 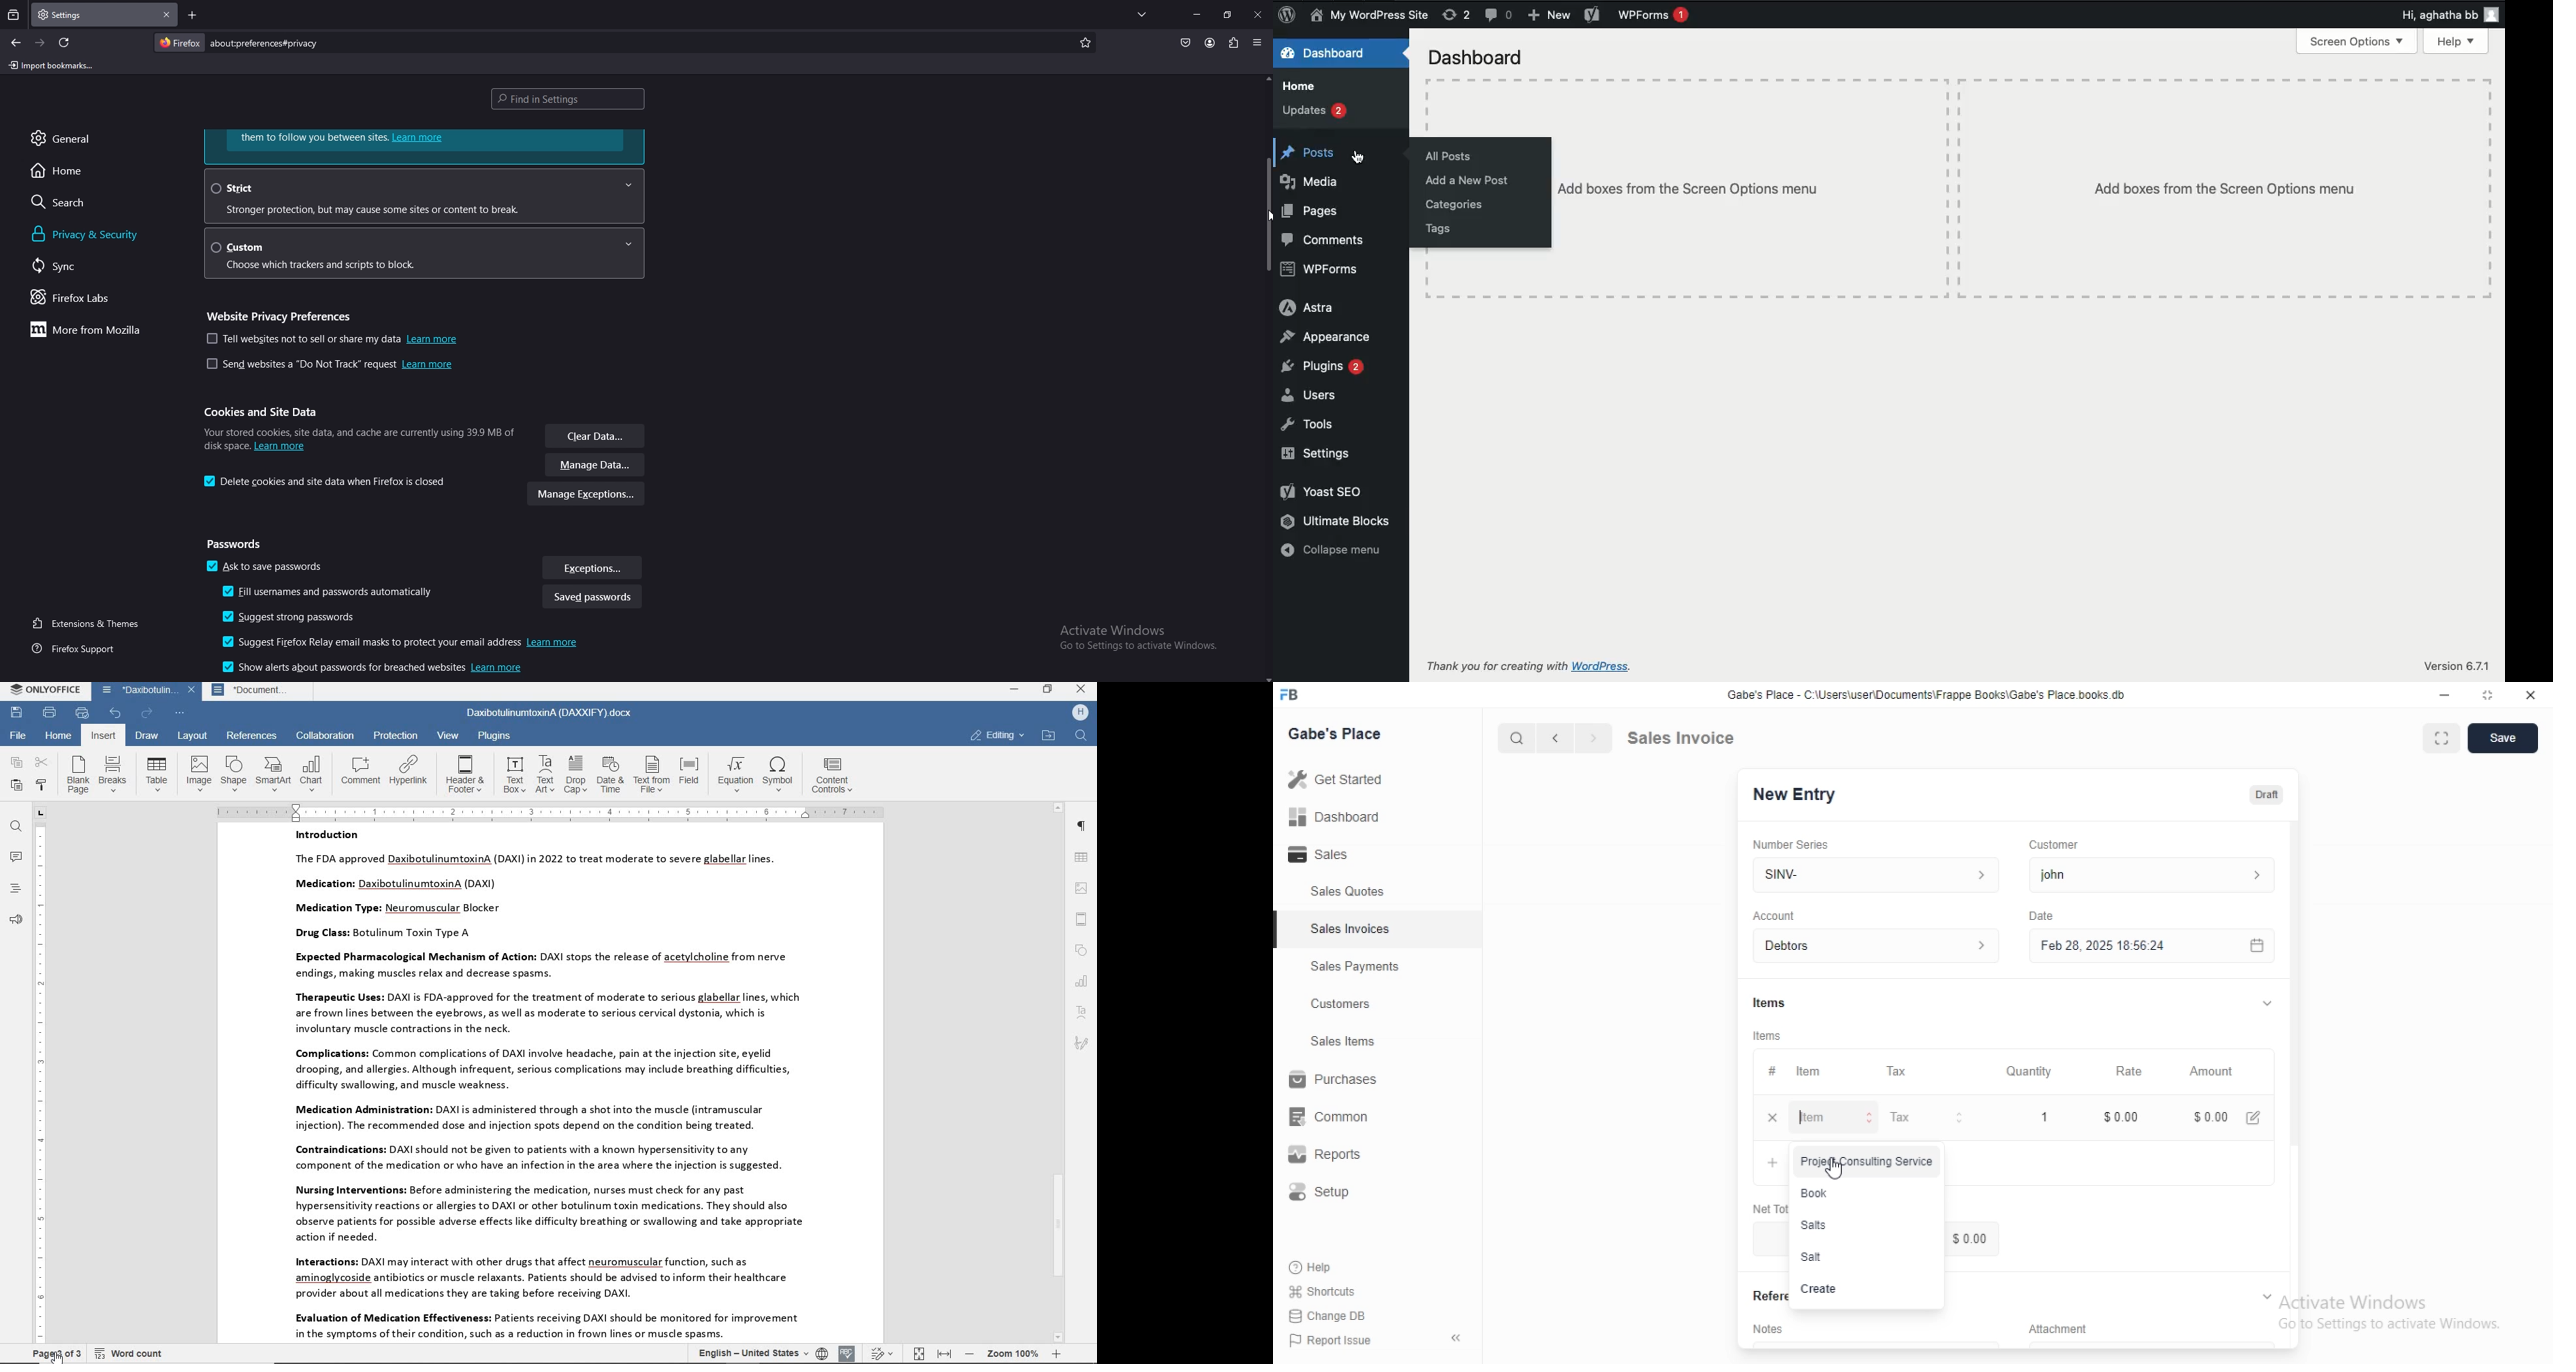 I want to click on $0.00, so click(x=1971, y=1240).